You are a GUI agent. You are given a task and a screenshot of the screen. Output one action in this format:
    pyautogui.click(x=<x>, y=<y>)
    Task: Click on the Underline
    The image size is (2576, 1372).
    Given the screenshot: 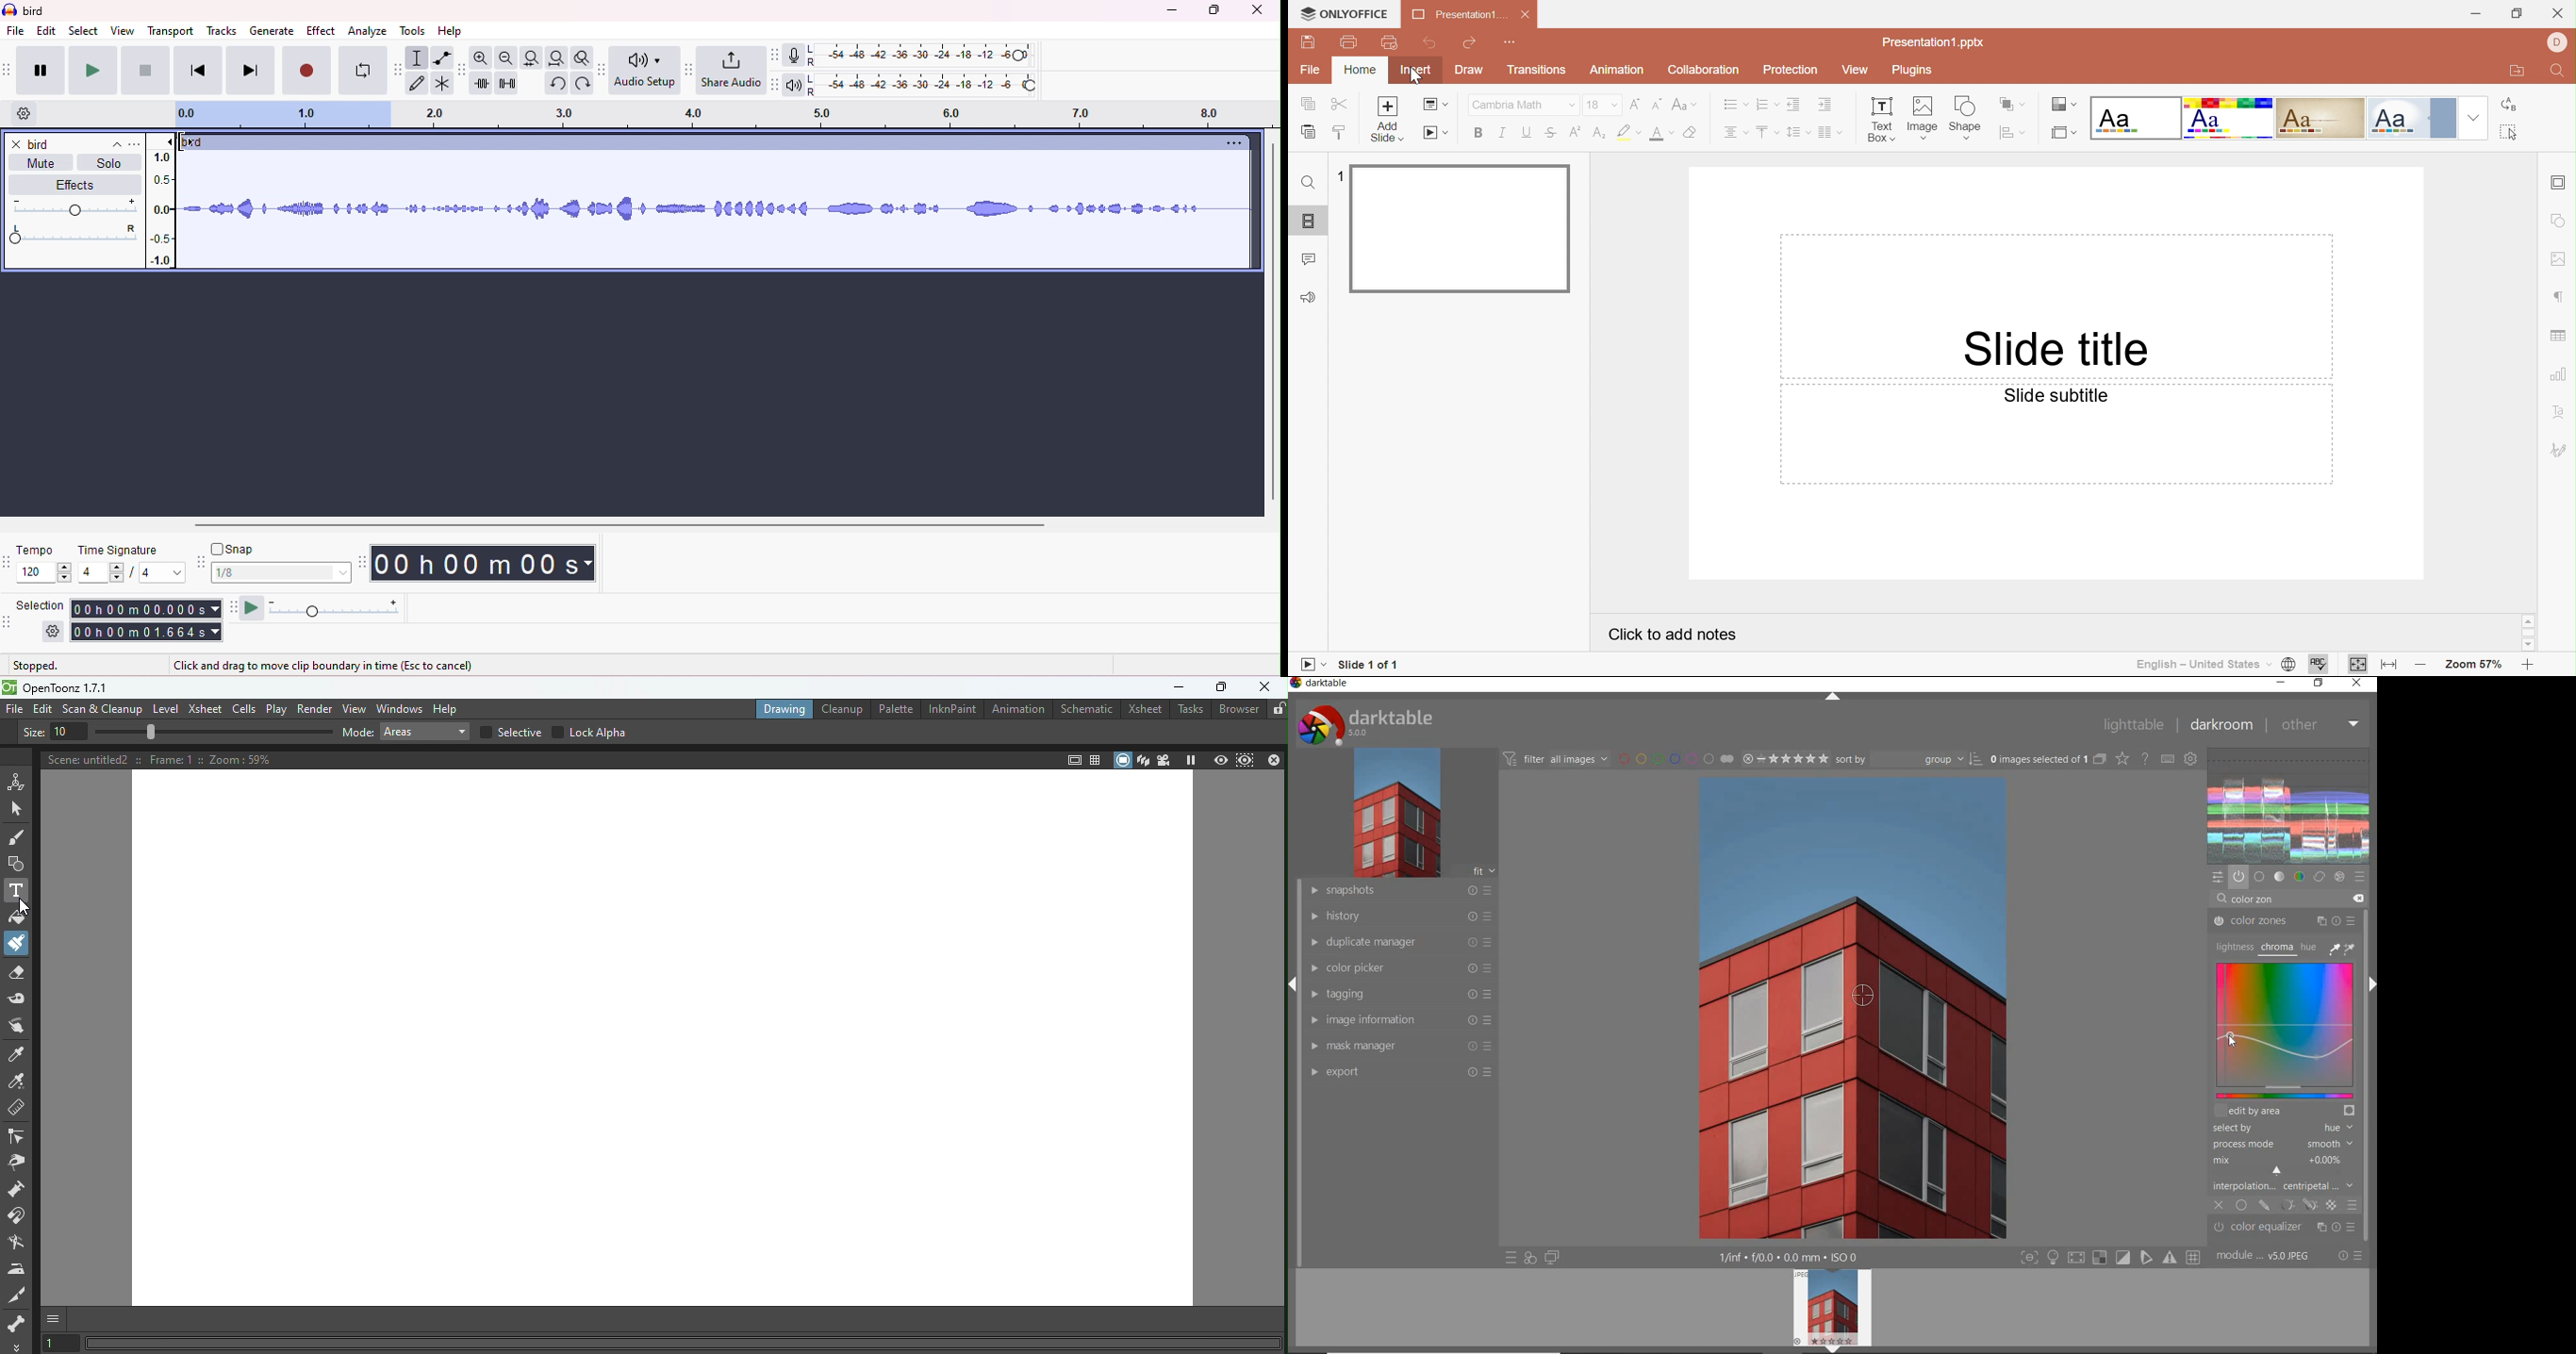 What is the action you would take?
    pyautogui.click(x=1526, y=134)
    